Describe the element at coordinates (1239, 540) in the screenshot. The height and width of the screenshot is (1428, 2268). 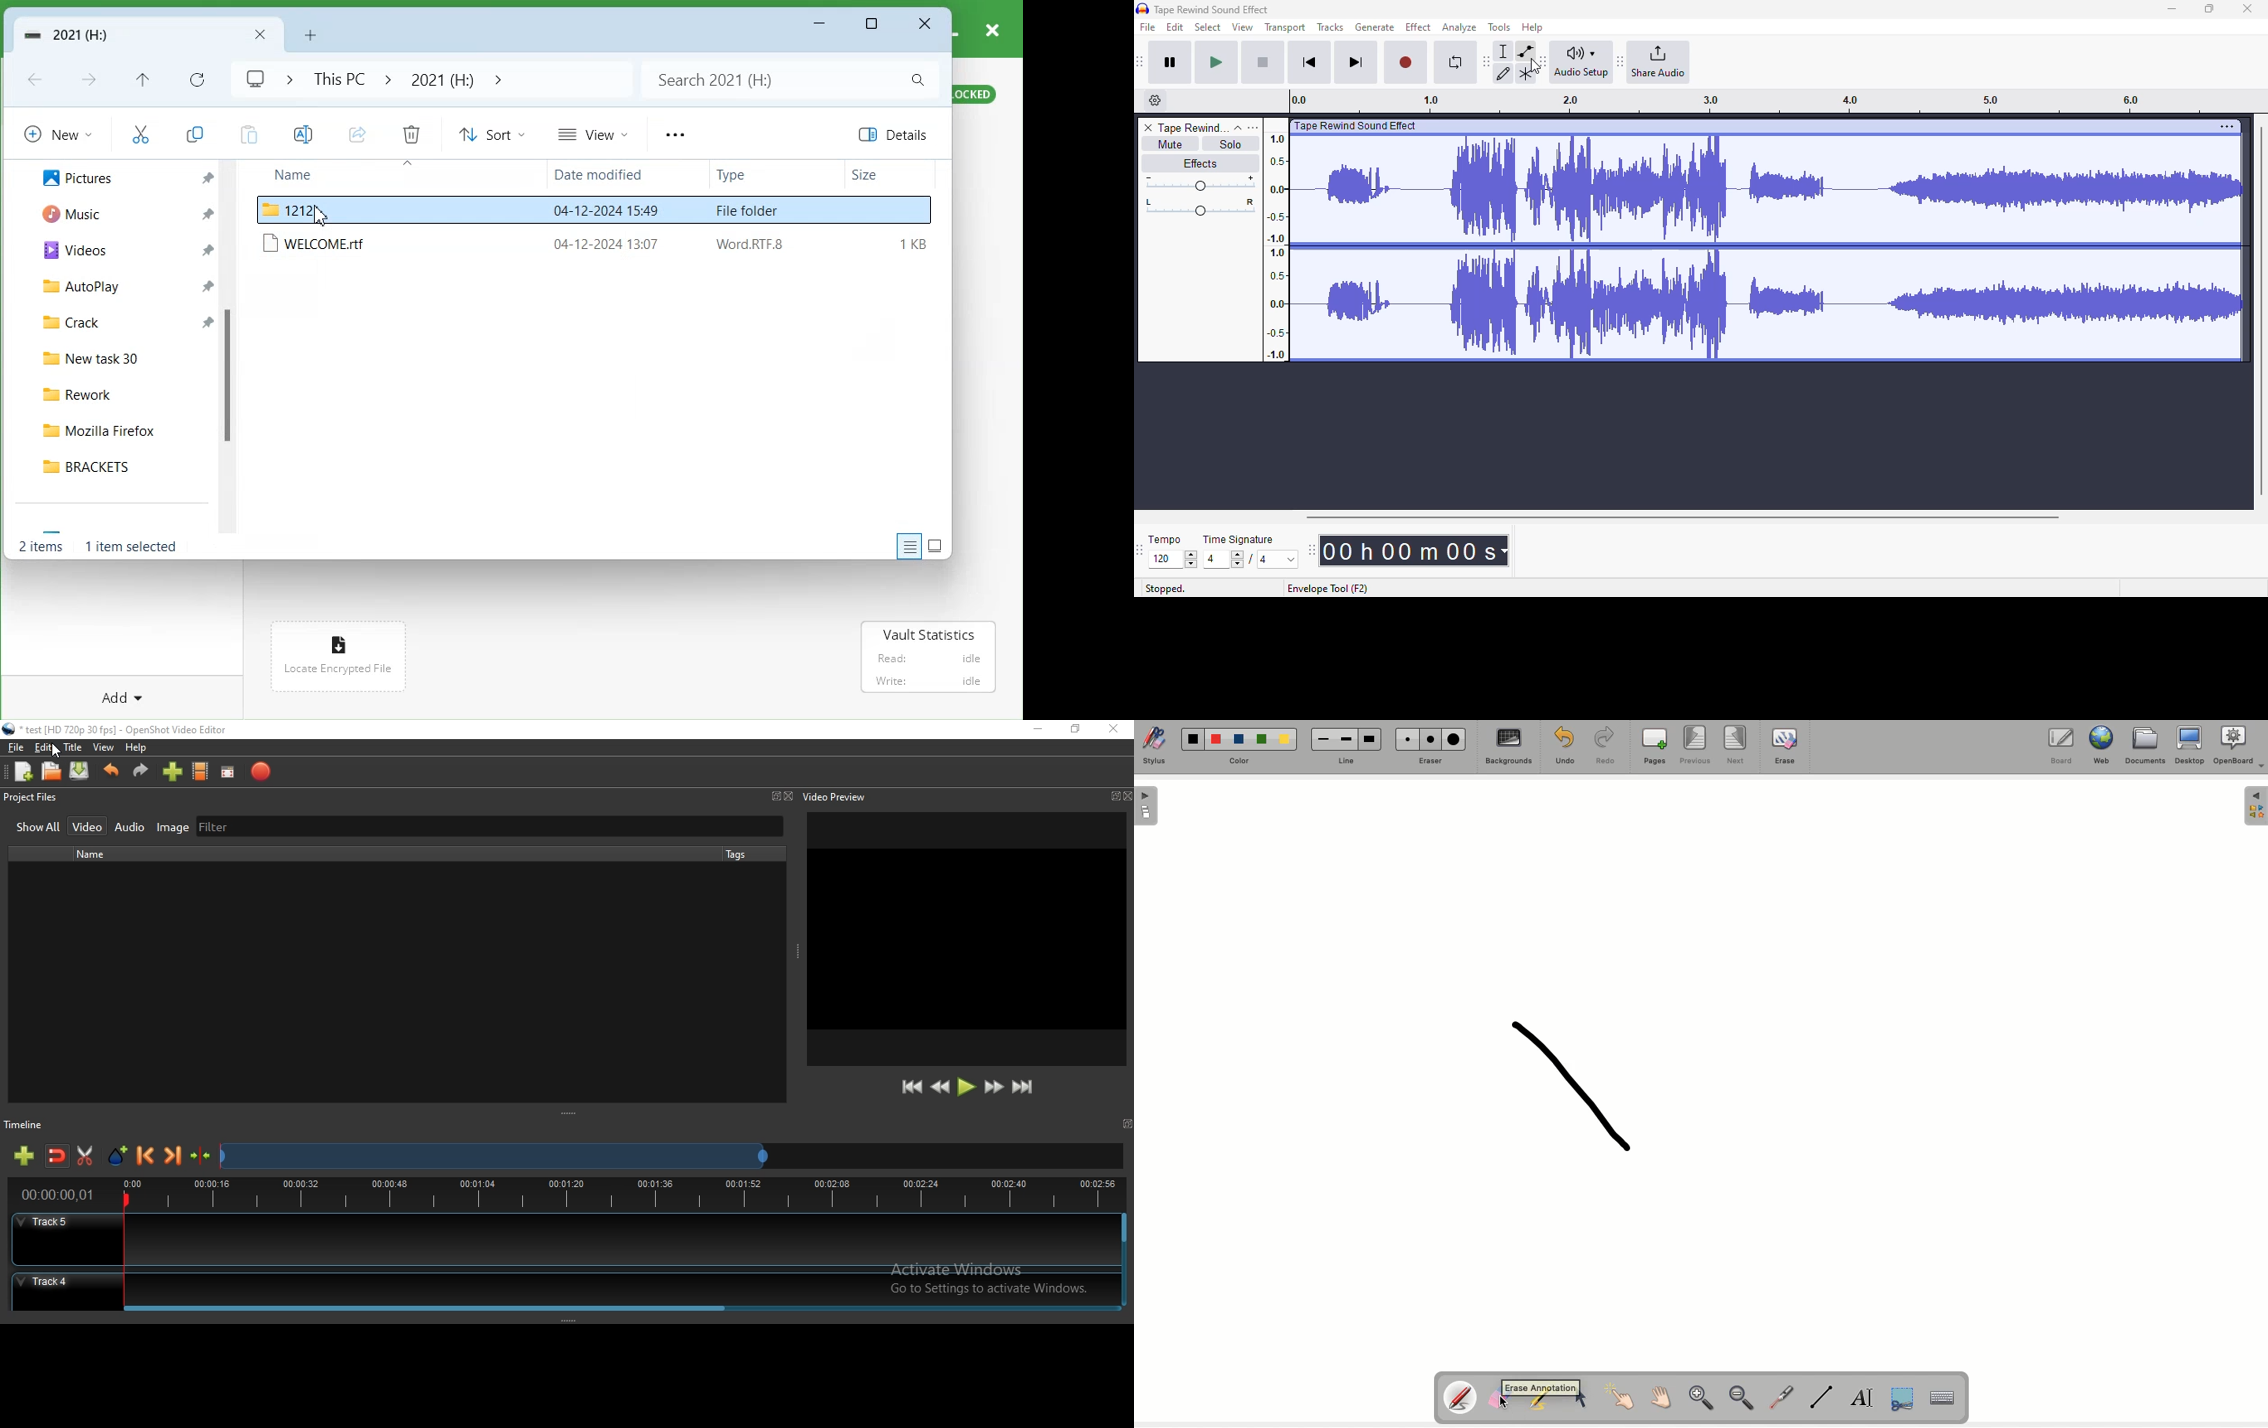
I see `time signature` at that location.